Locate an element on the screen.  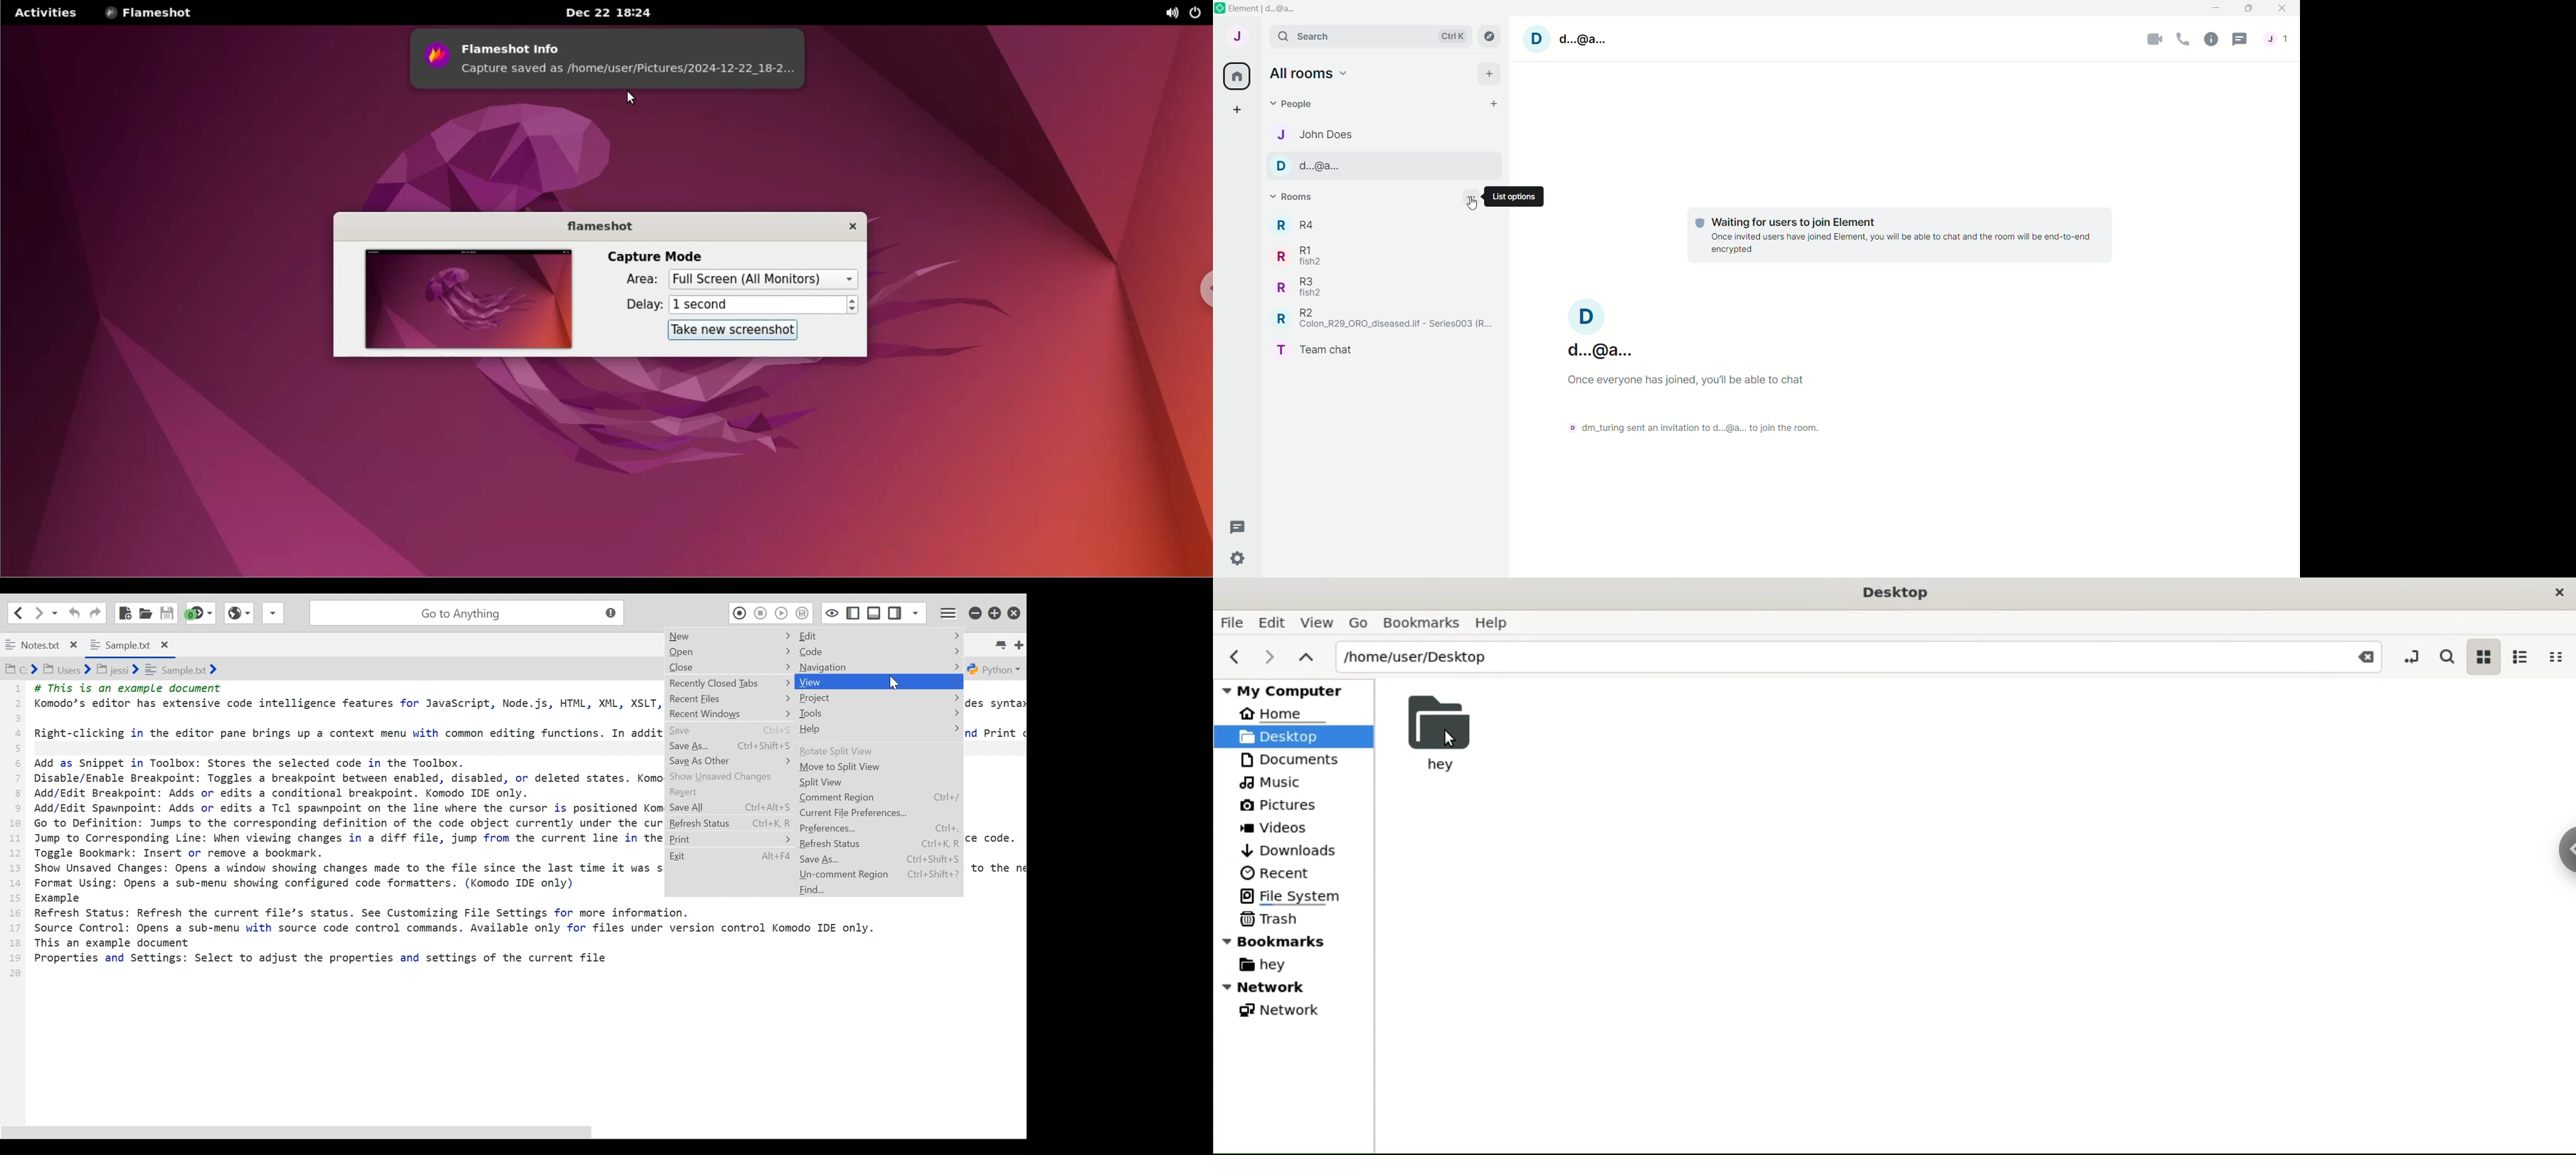
All Rooms is located at coordinates (1237, 76).